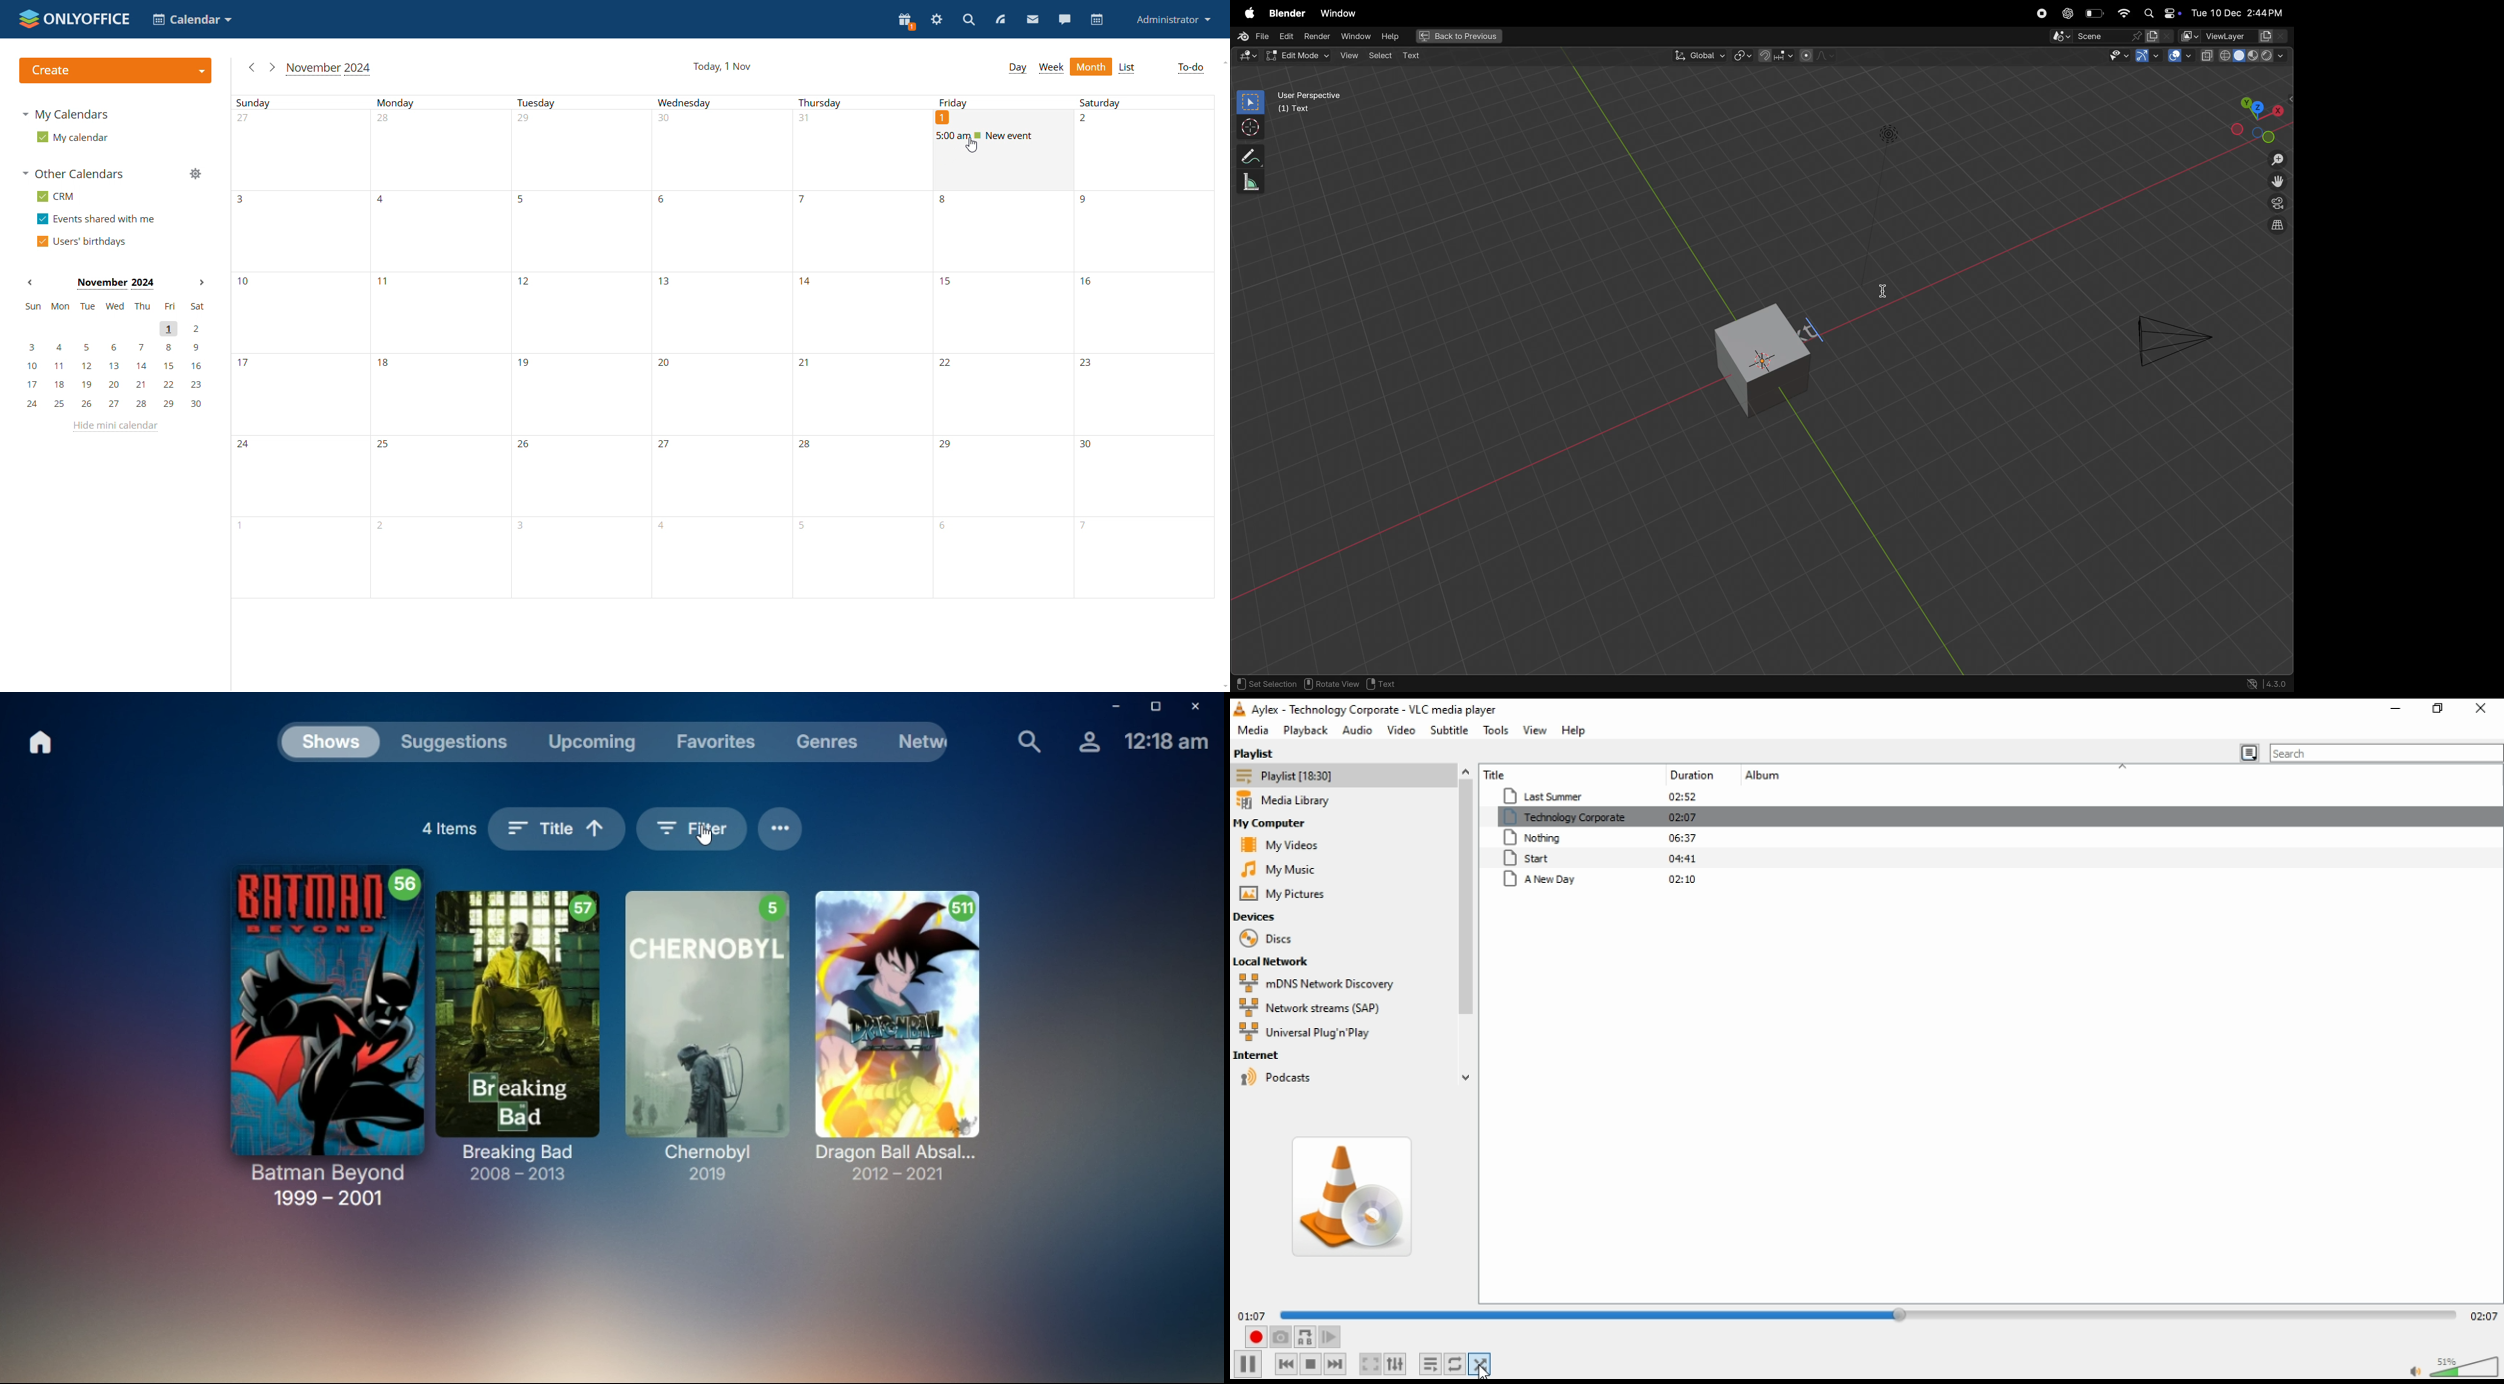  I want to click on view, so click(1537, 731).